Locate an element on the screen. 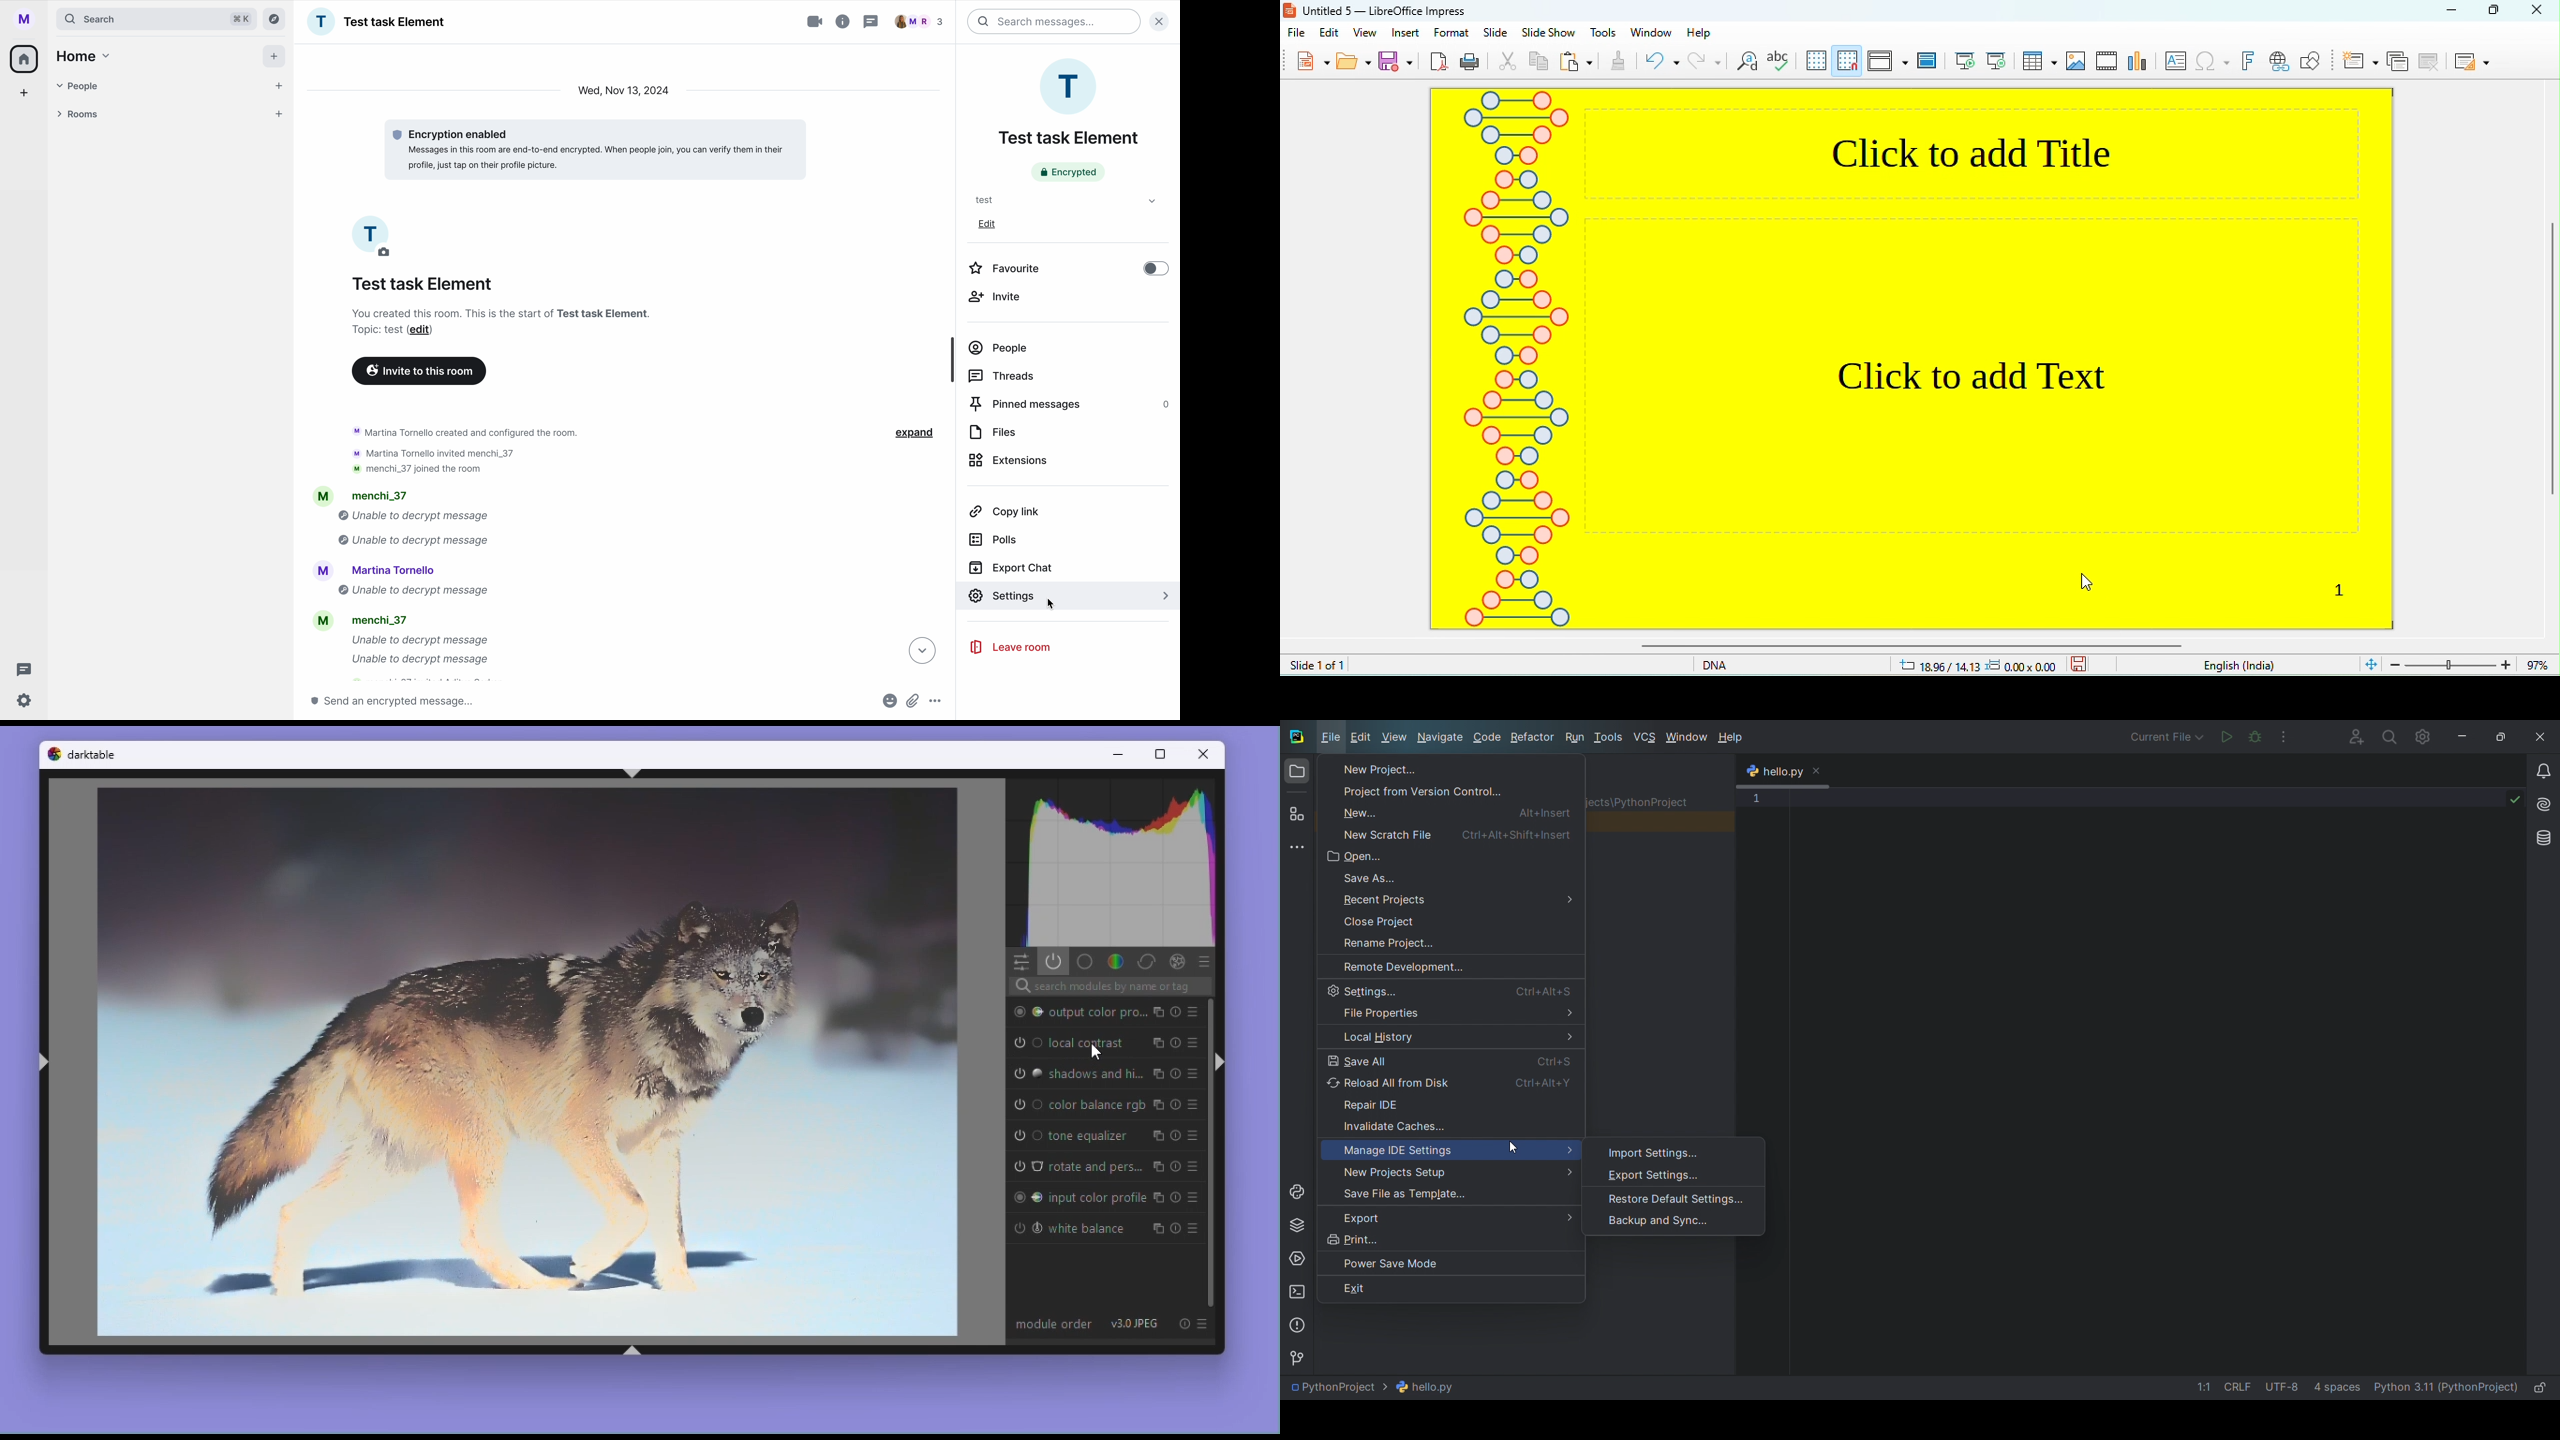  fit to current window is located at coordinates (2370, 663).